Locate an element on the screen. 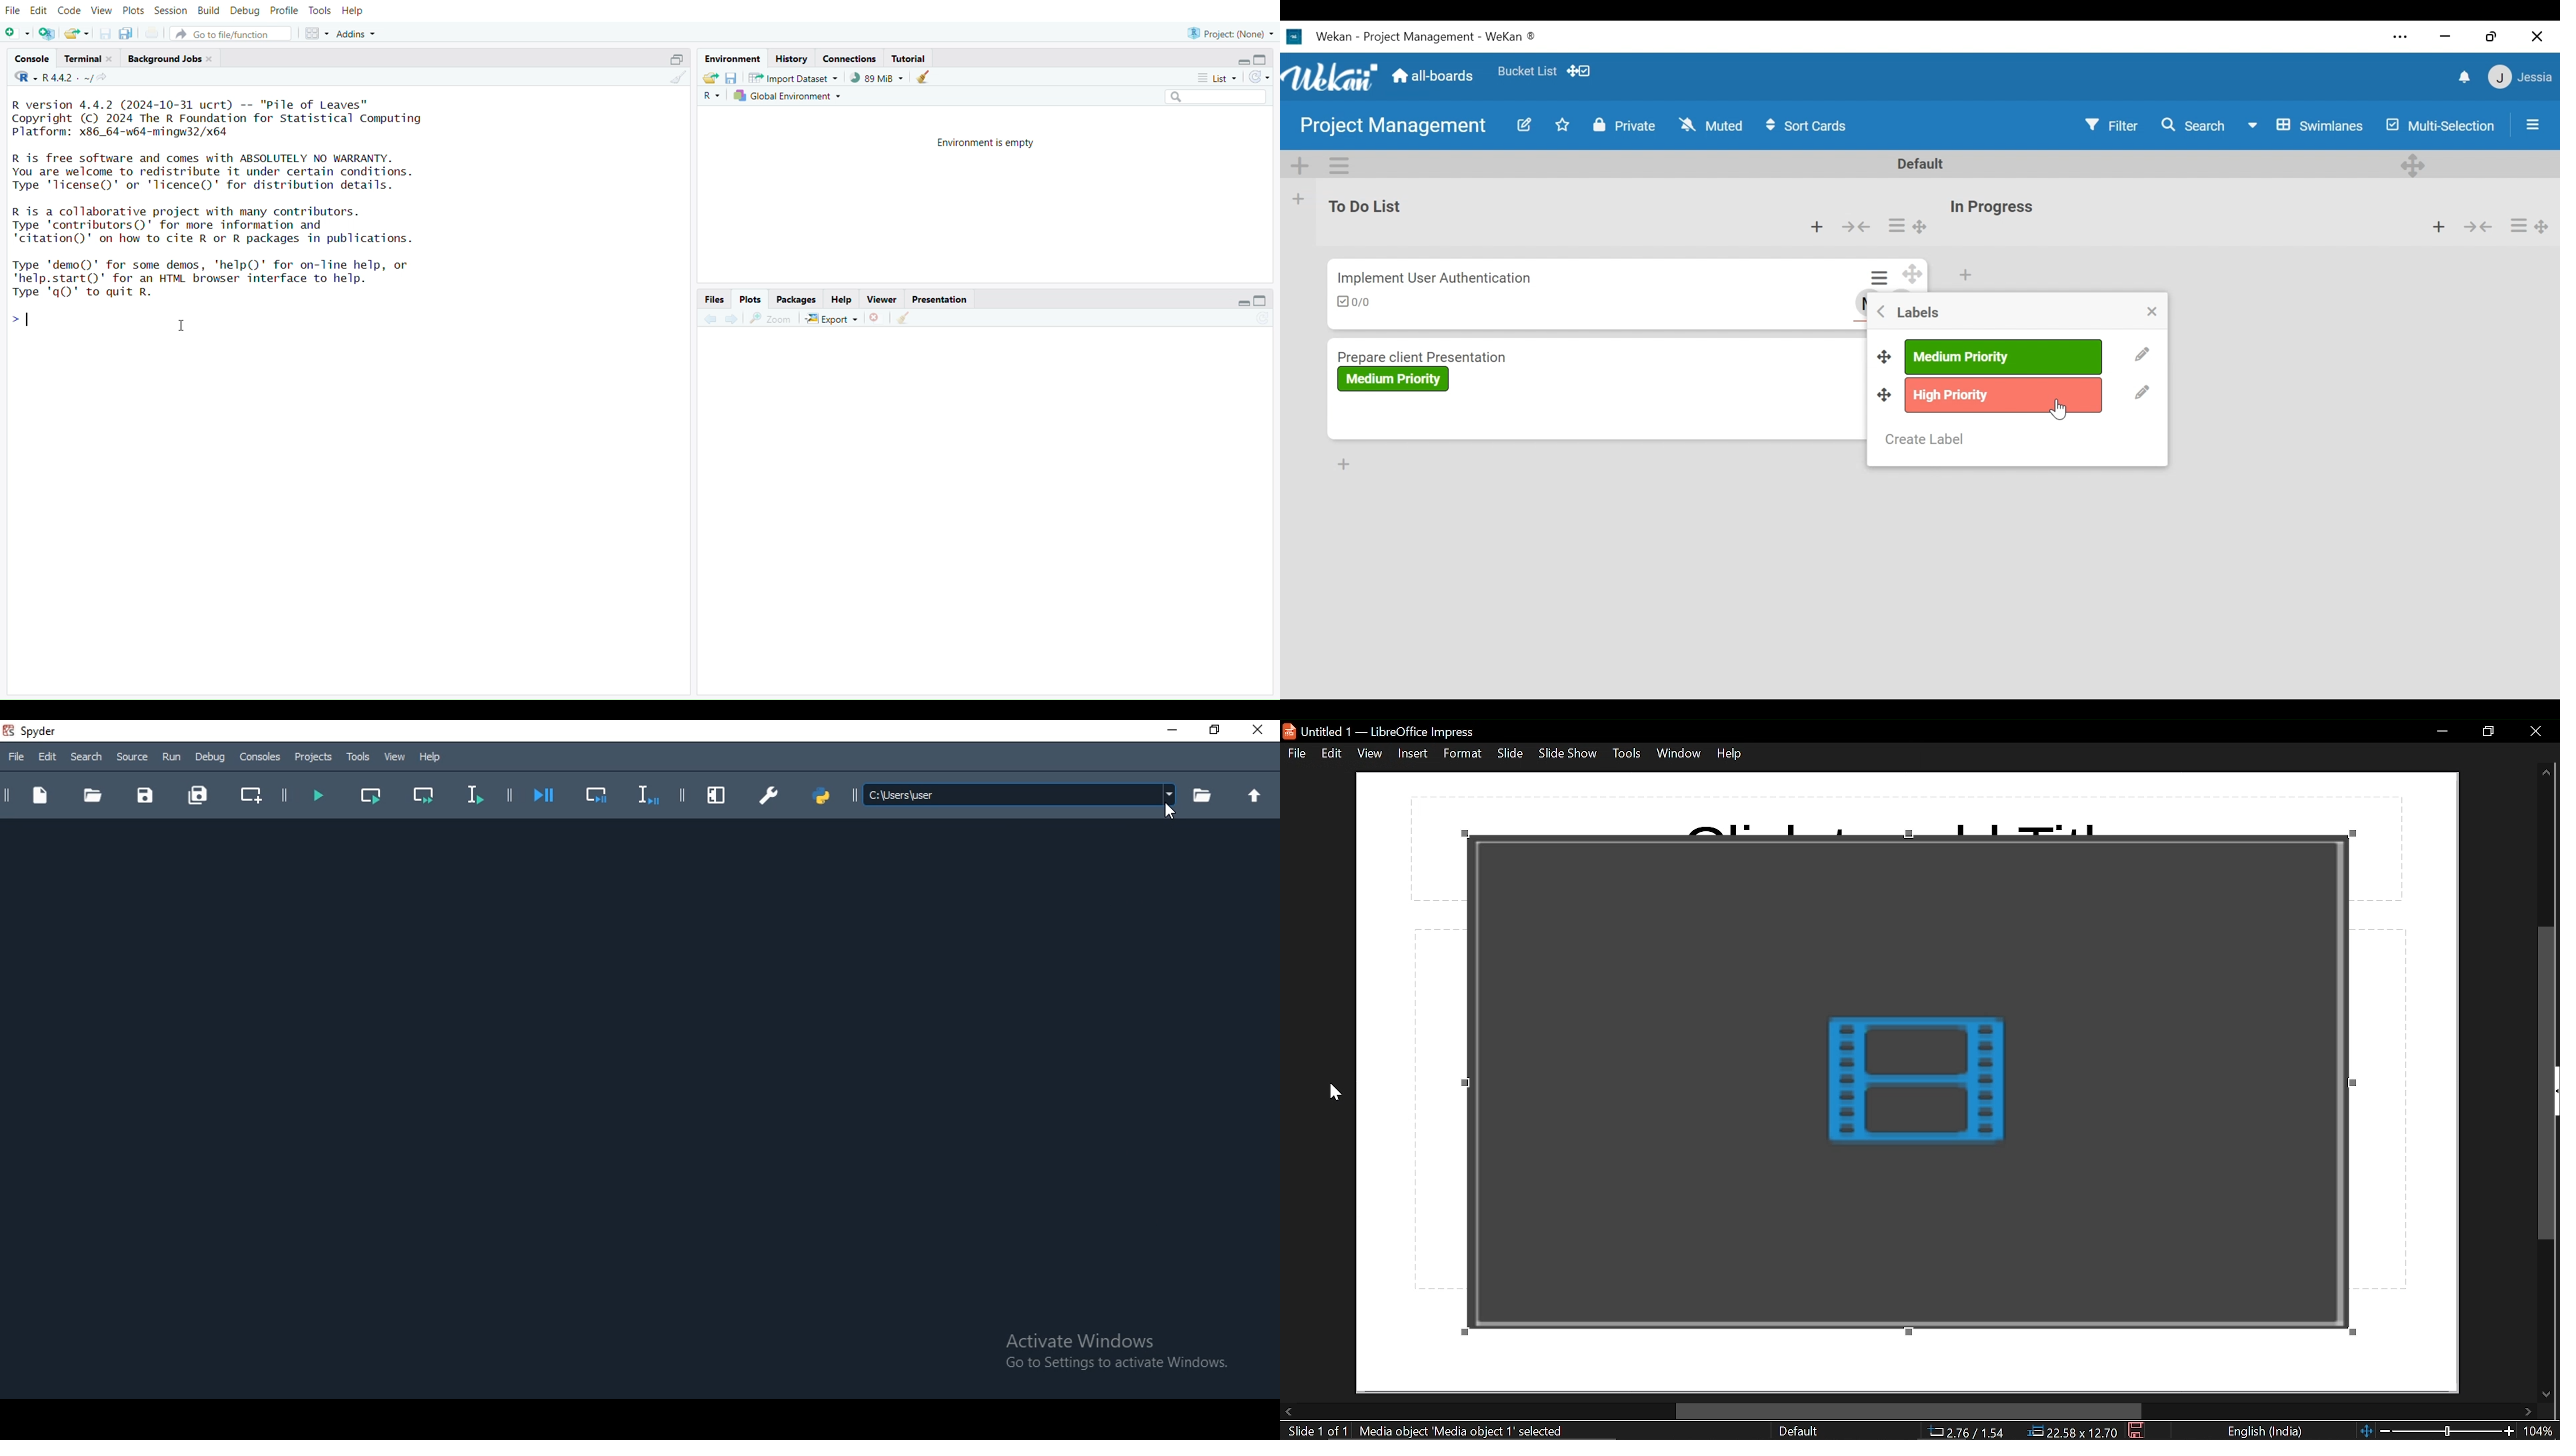  File is located at coordinates (12, 12).